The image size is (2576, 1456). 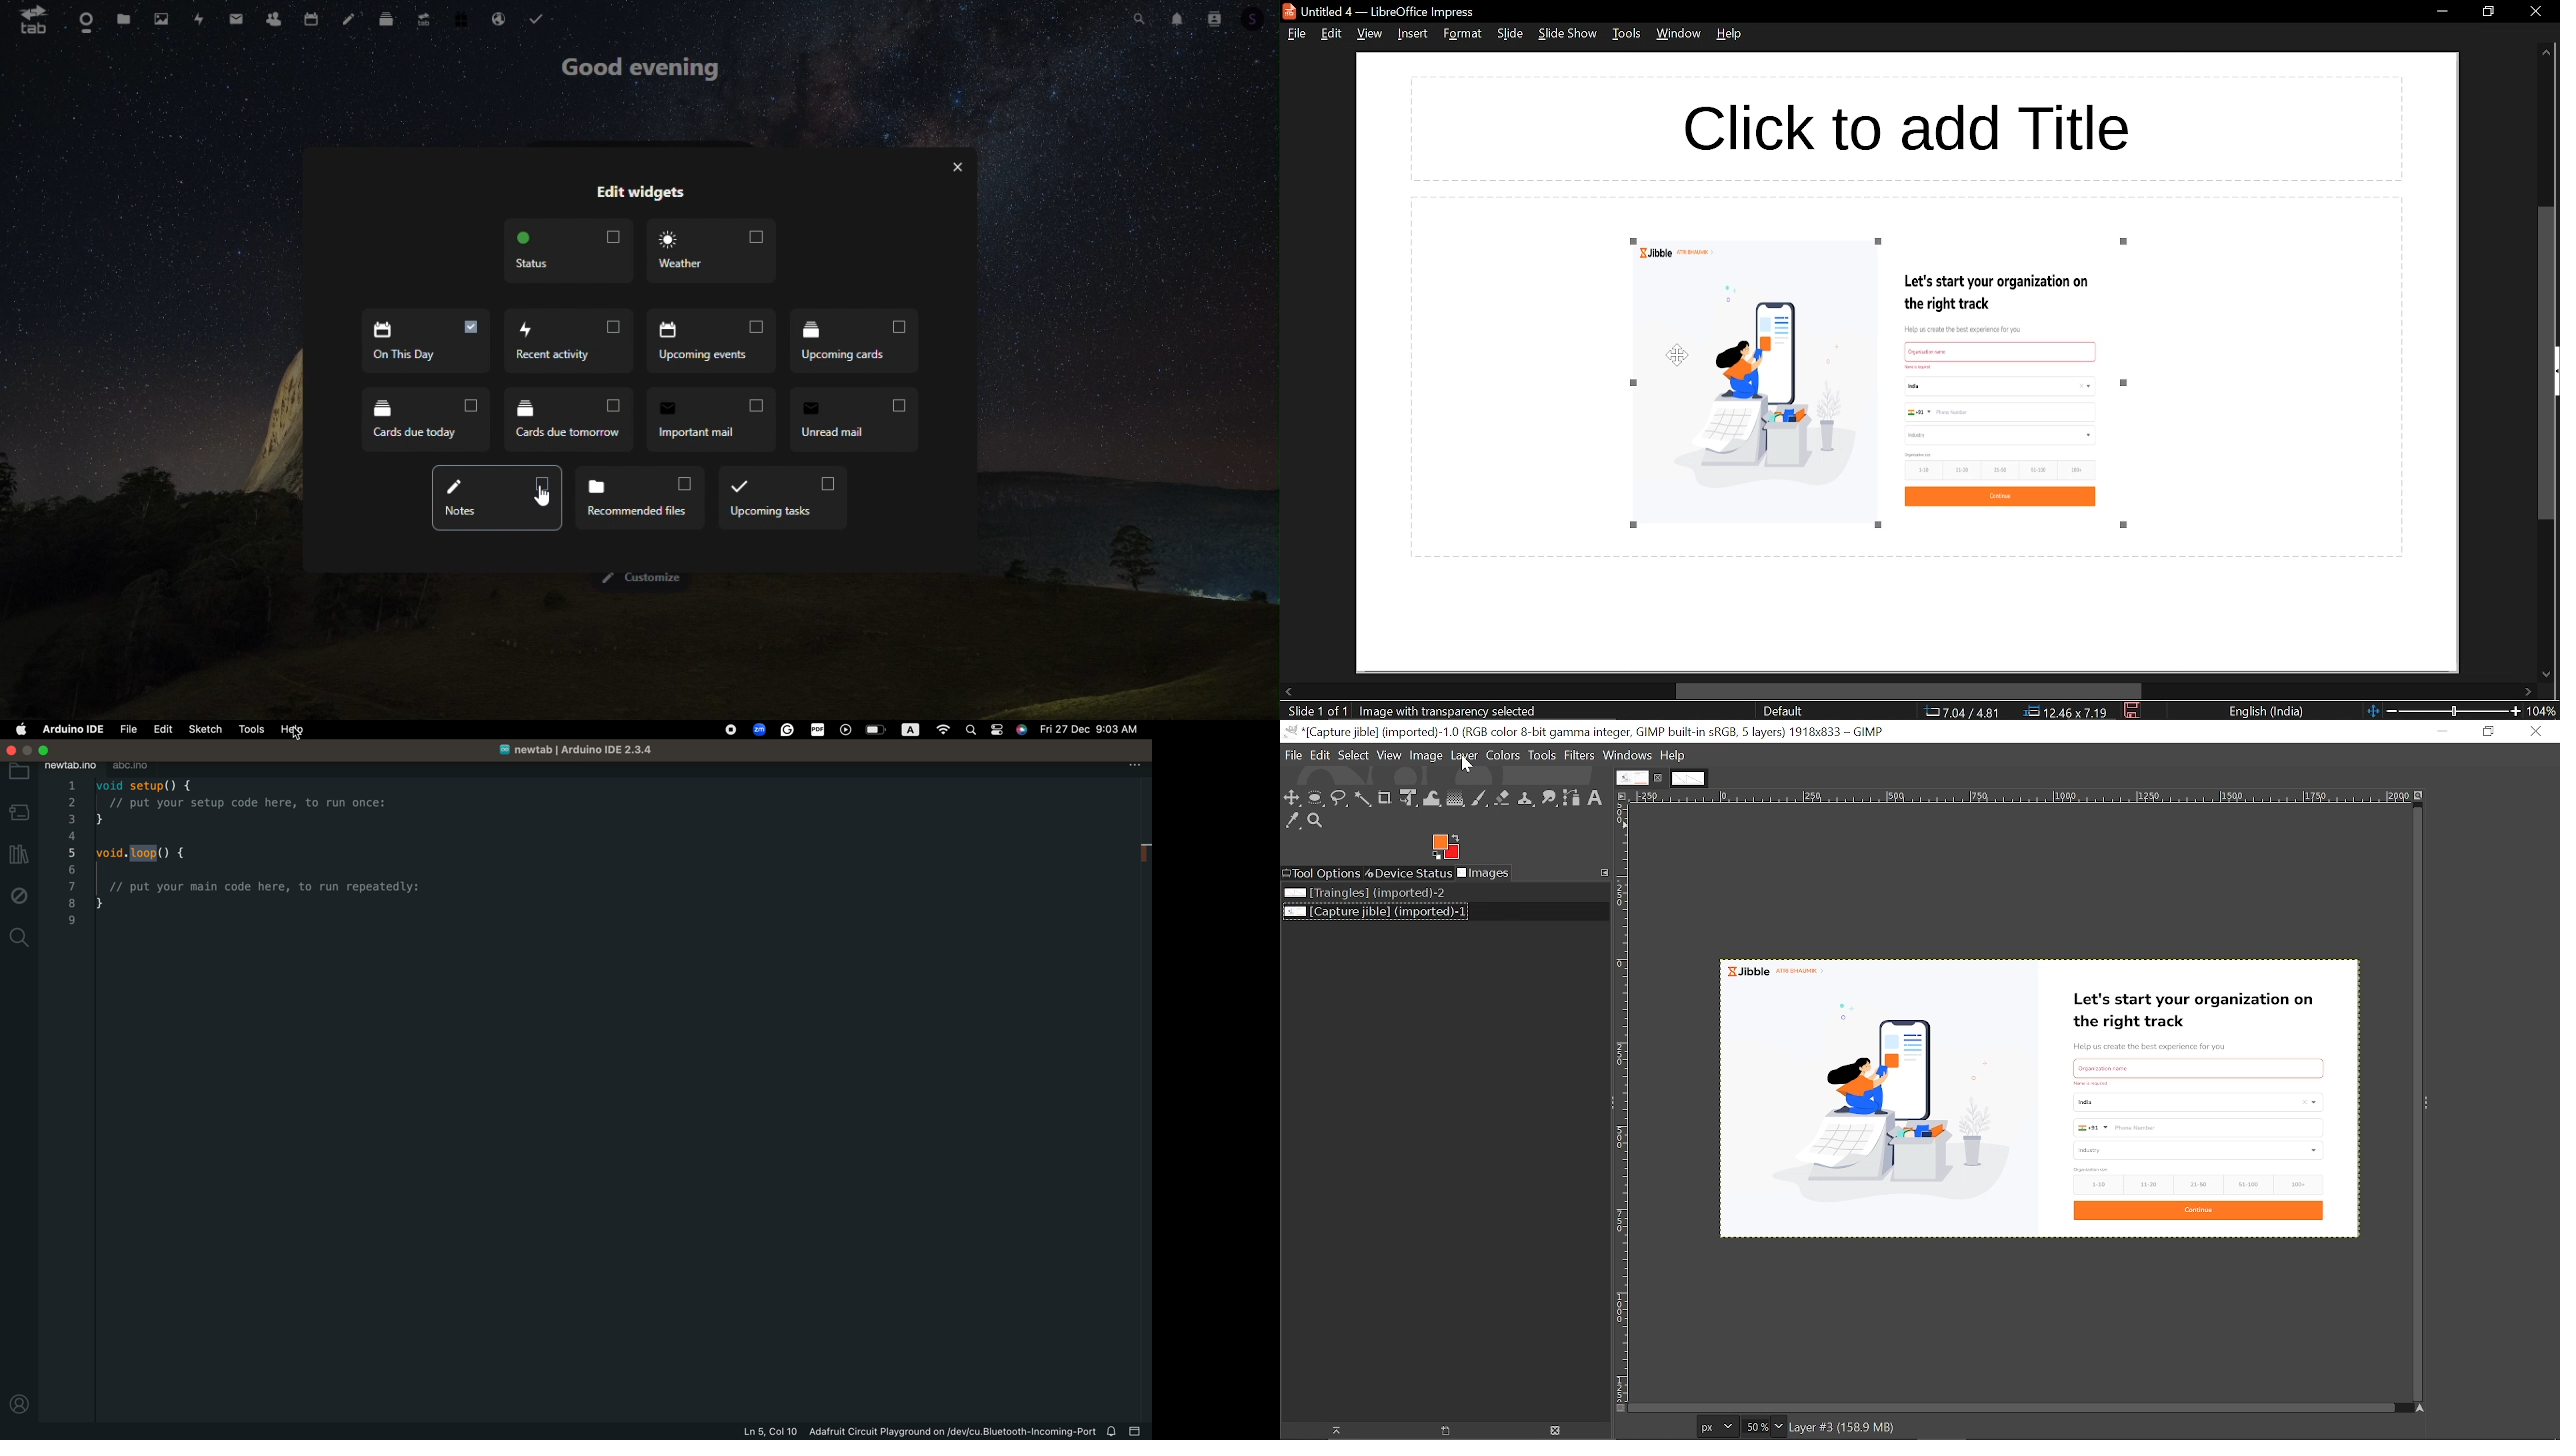 I want to click on Open new display for the image, so click(x=1438, y=1430).